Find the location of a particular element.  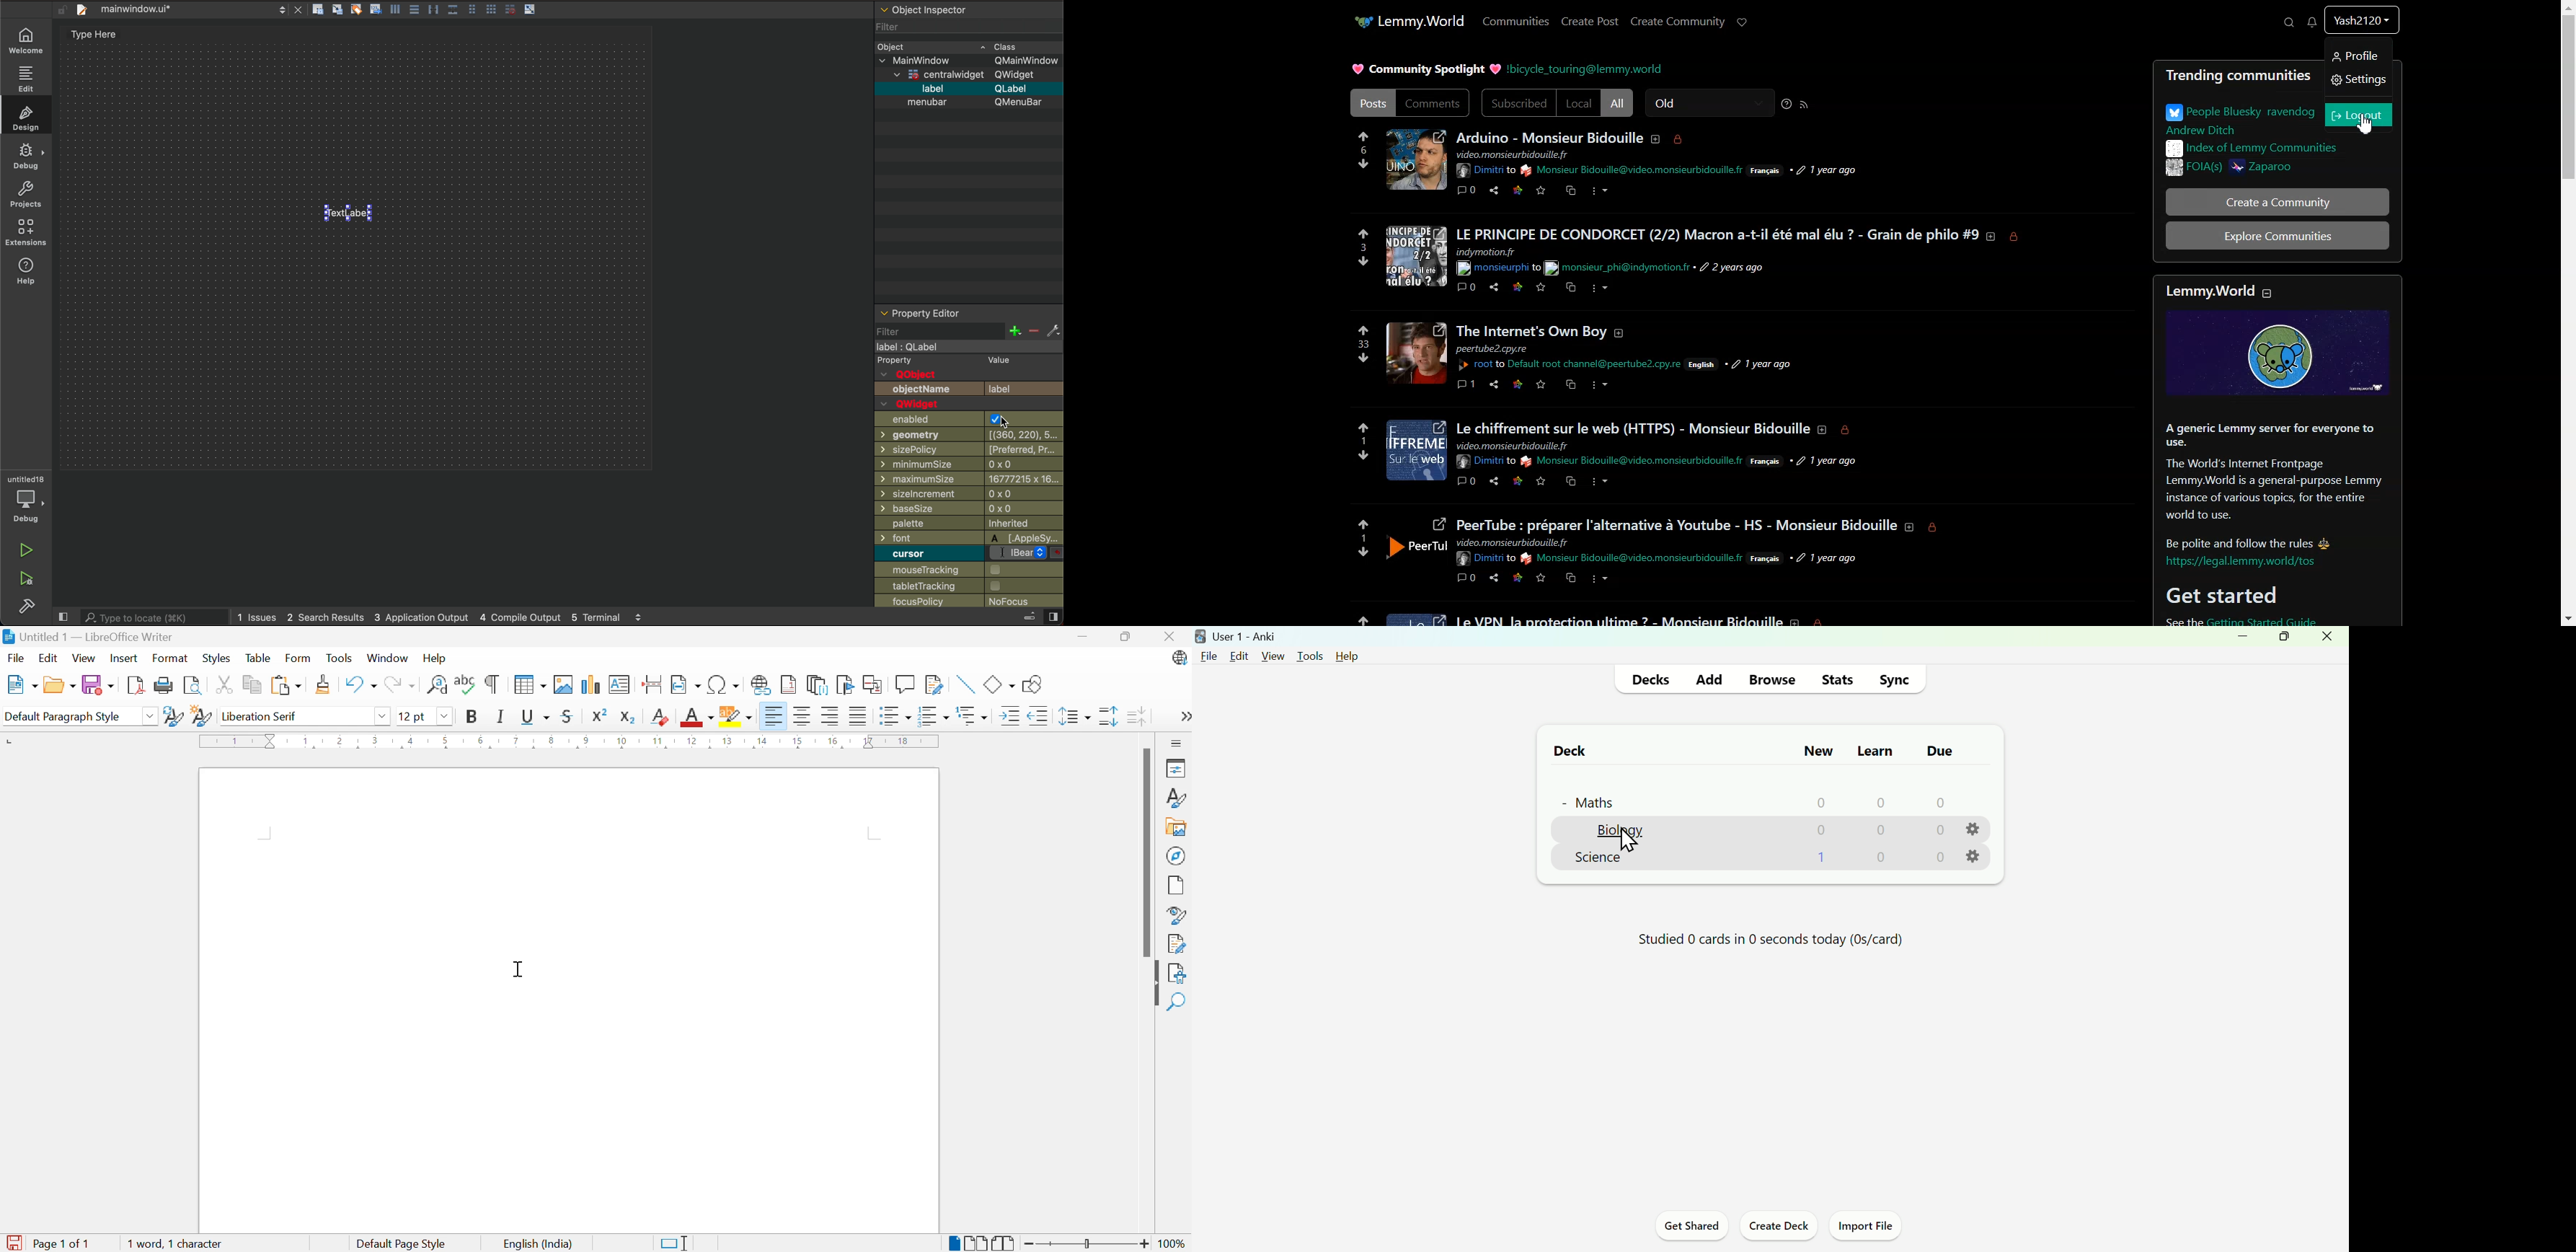

Toggle formatting marks is located at coordinates (492, 684).